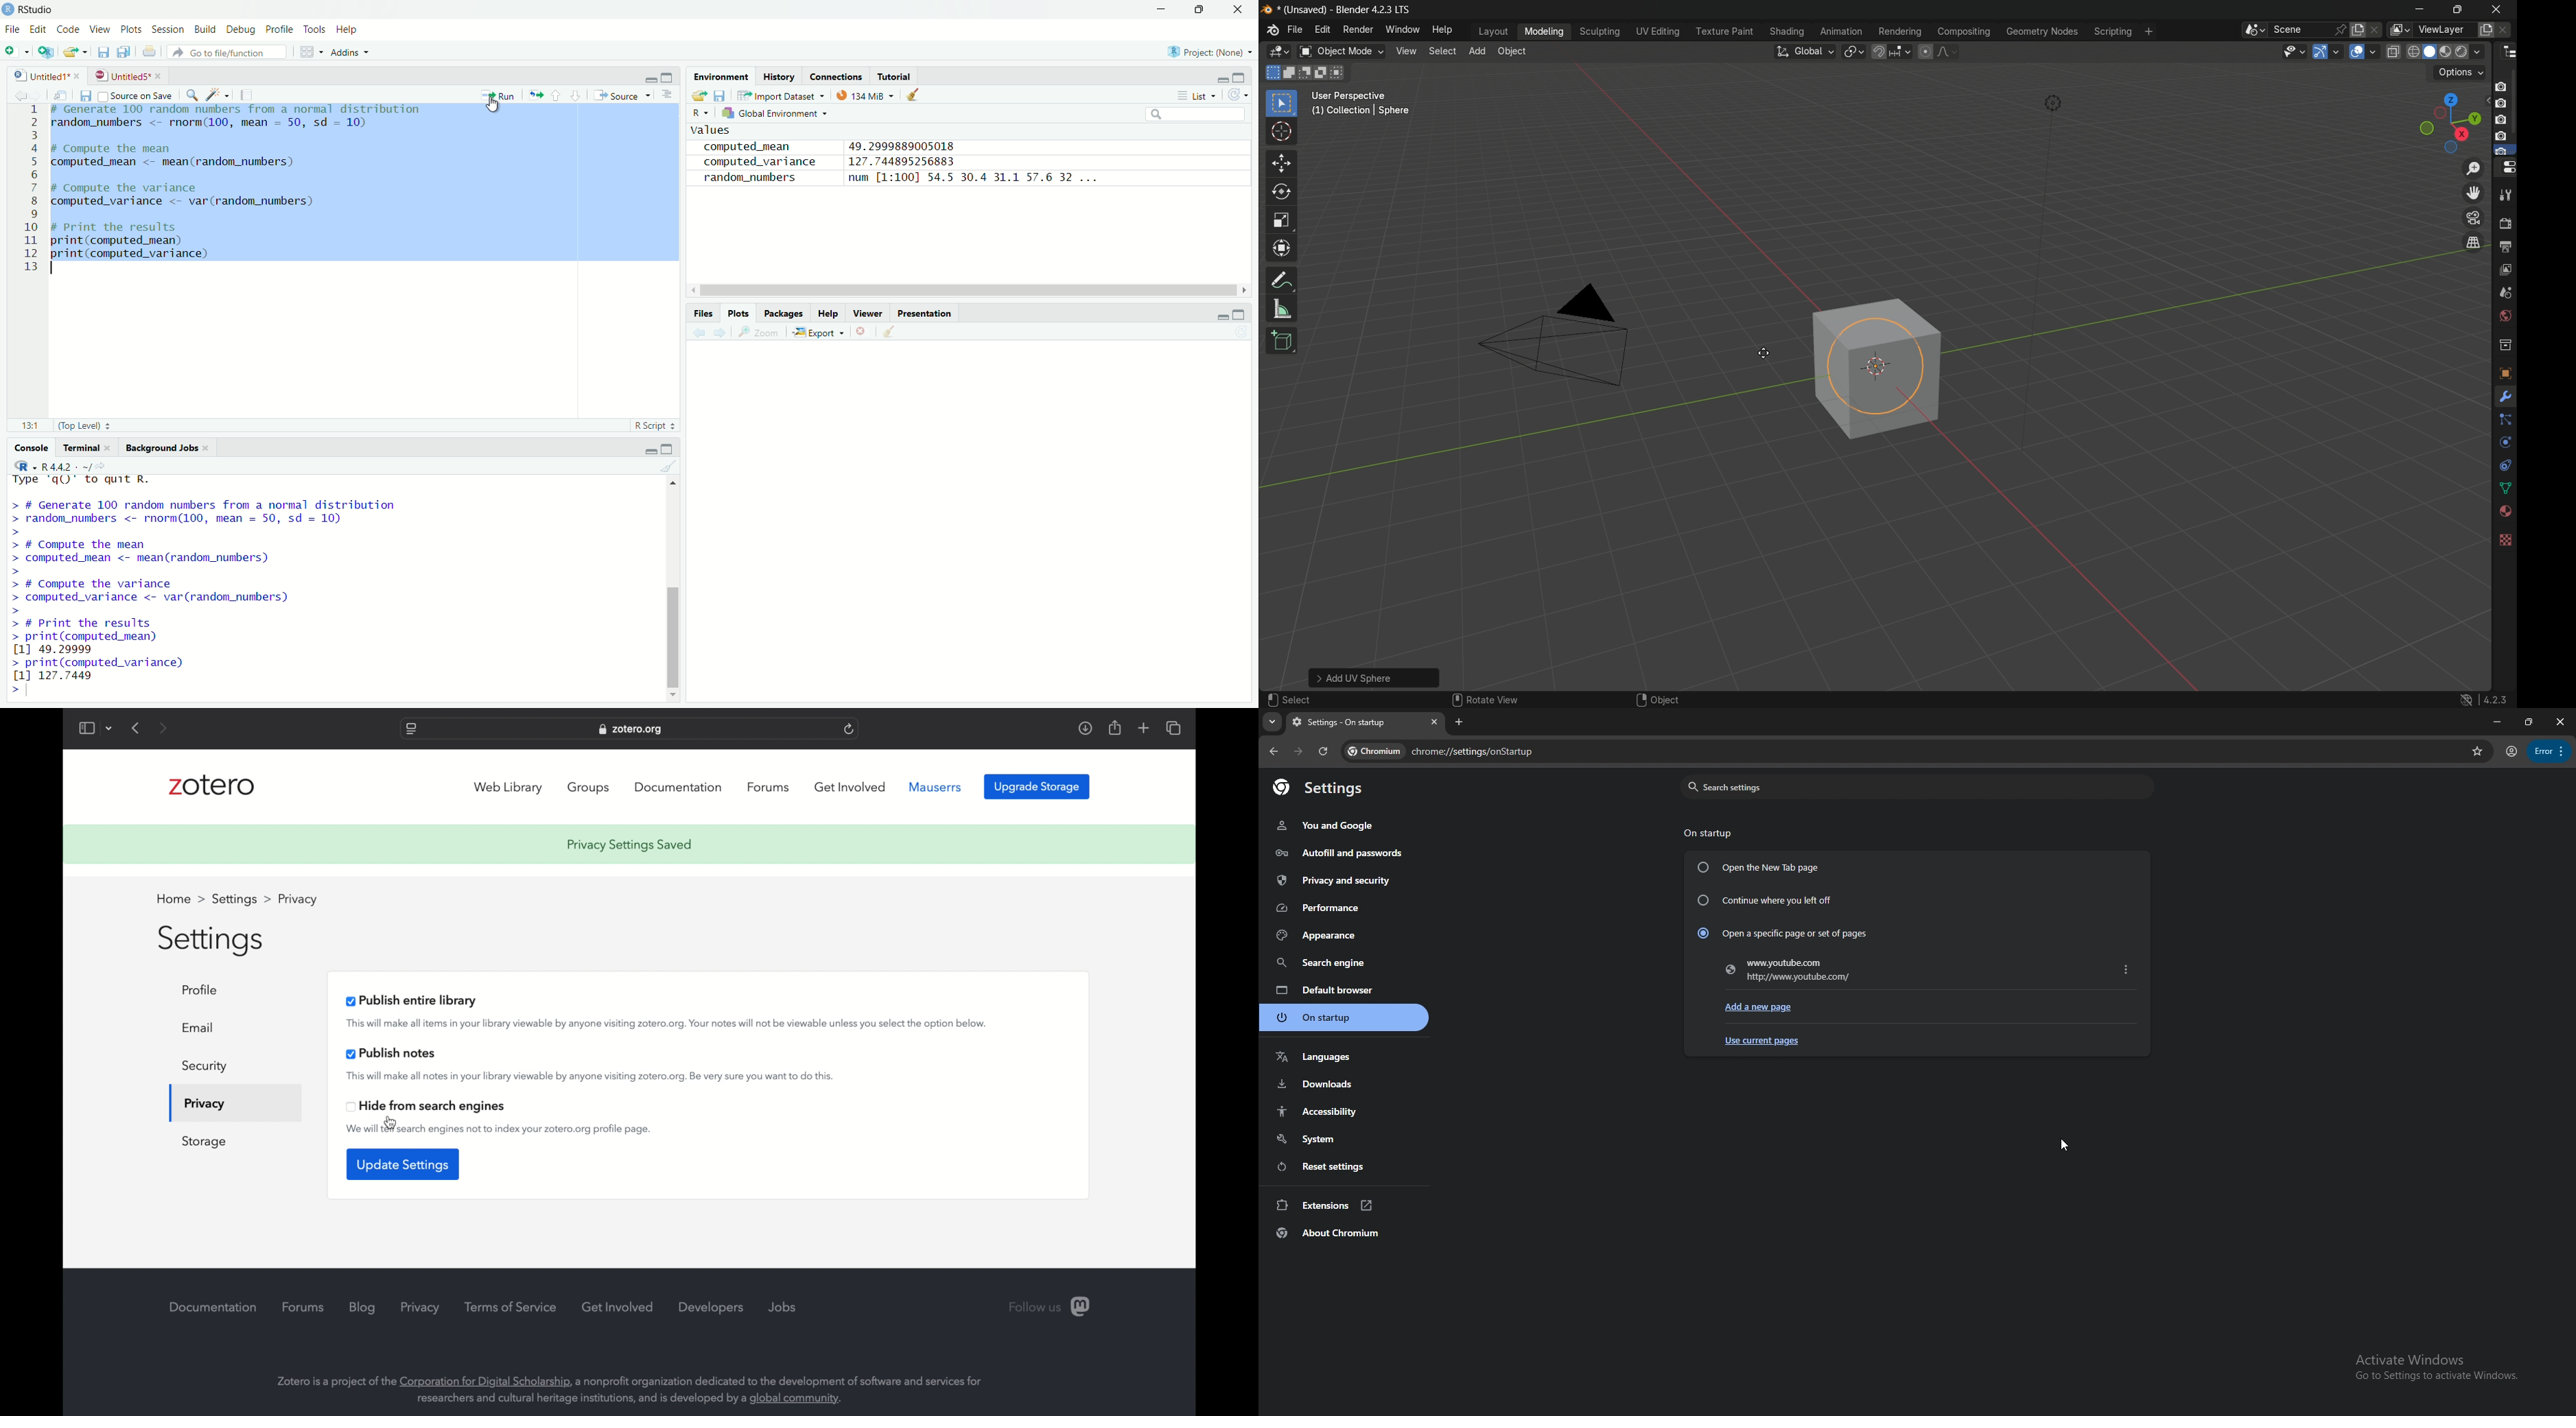 The width and height of the screenshot is (2576, 1428). Describe the element at coordinates (768, 787) in the screenshot. I see `forums` at that location.